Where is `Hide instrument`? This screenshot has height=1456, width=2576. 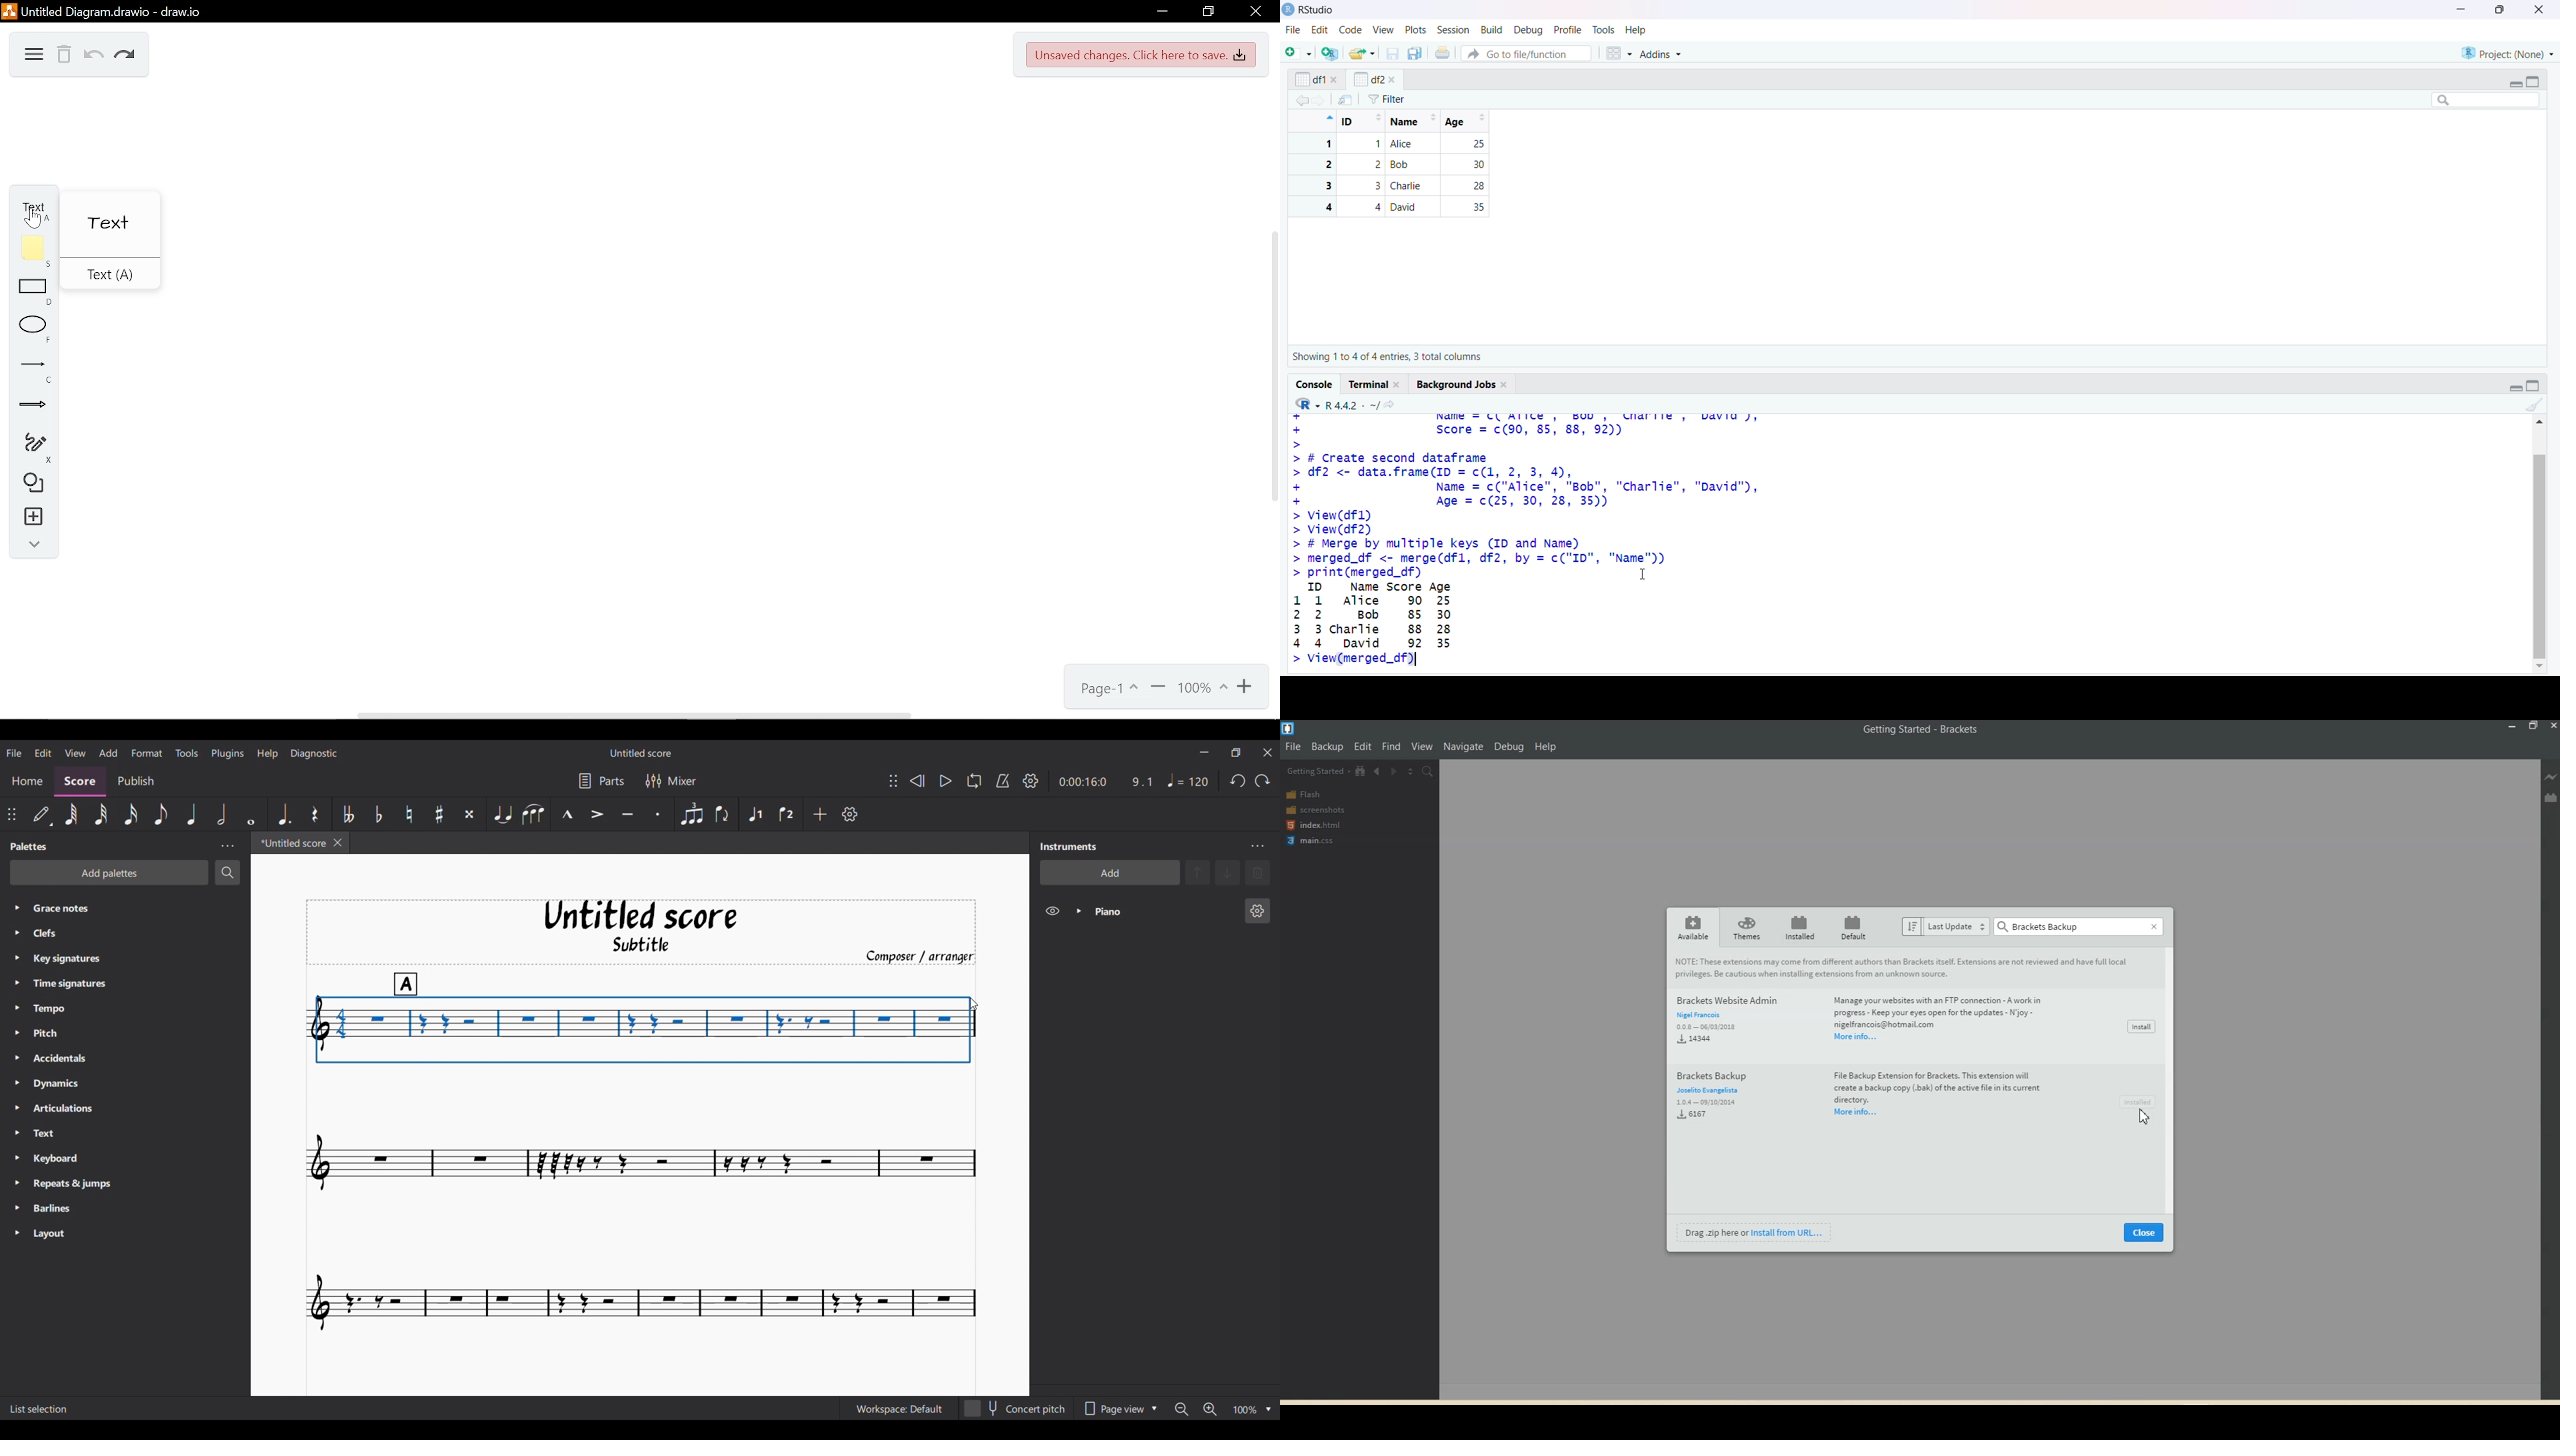
Hide instrument is located at coordinates (1052, 911).